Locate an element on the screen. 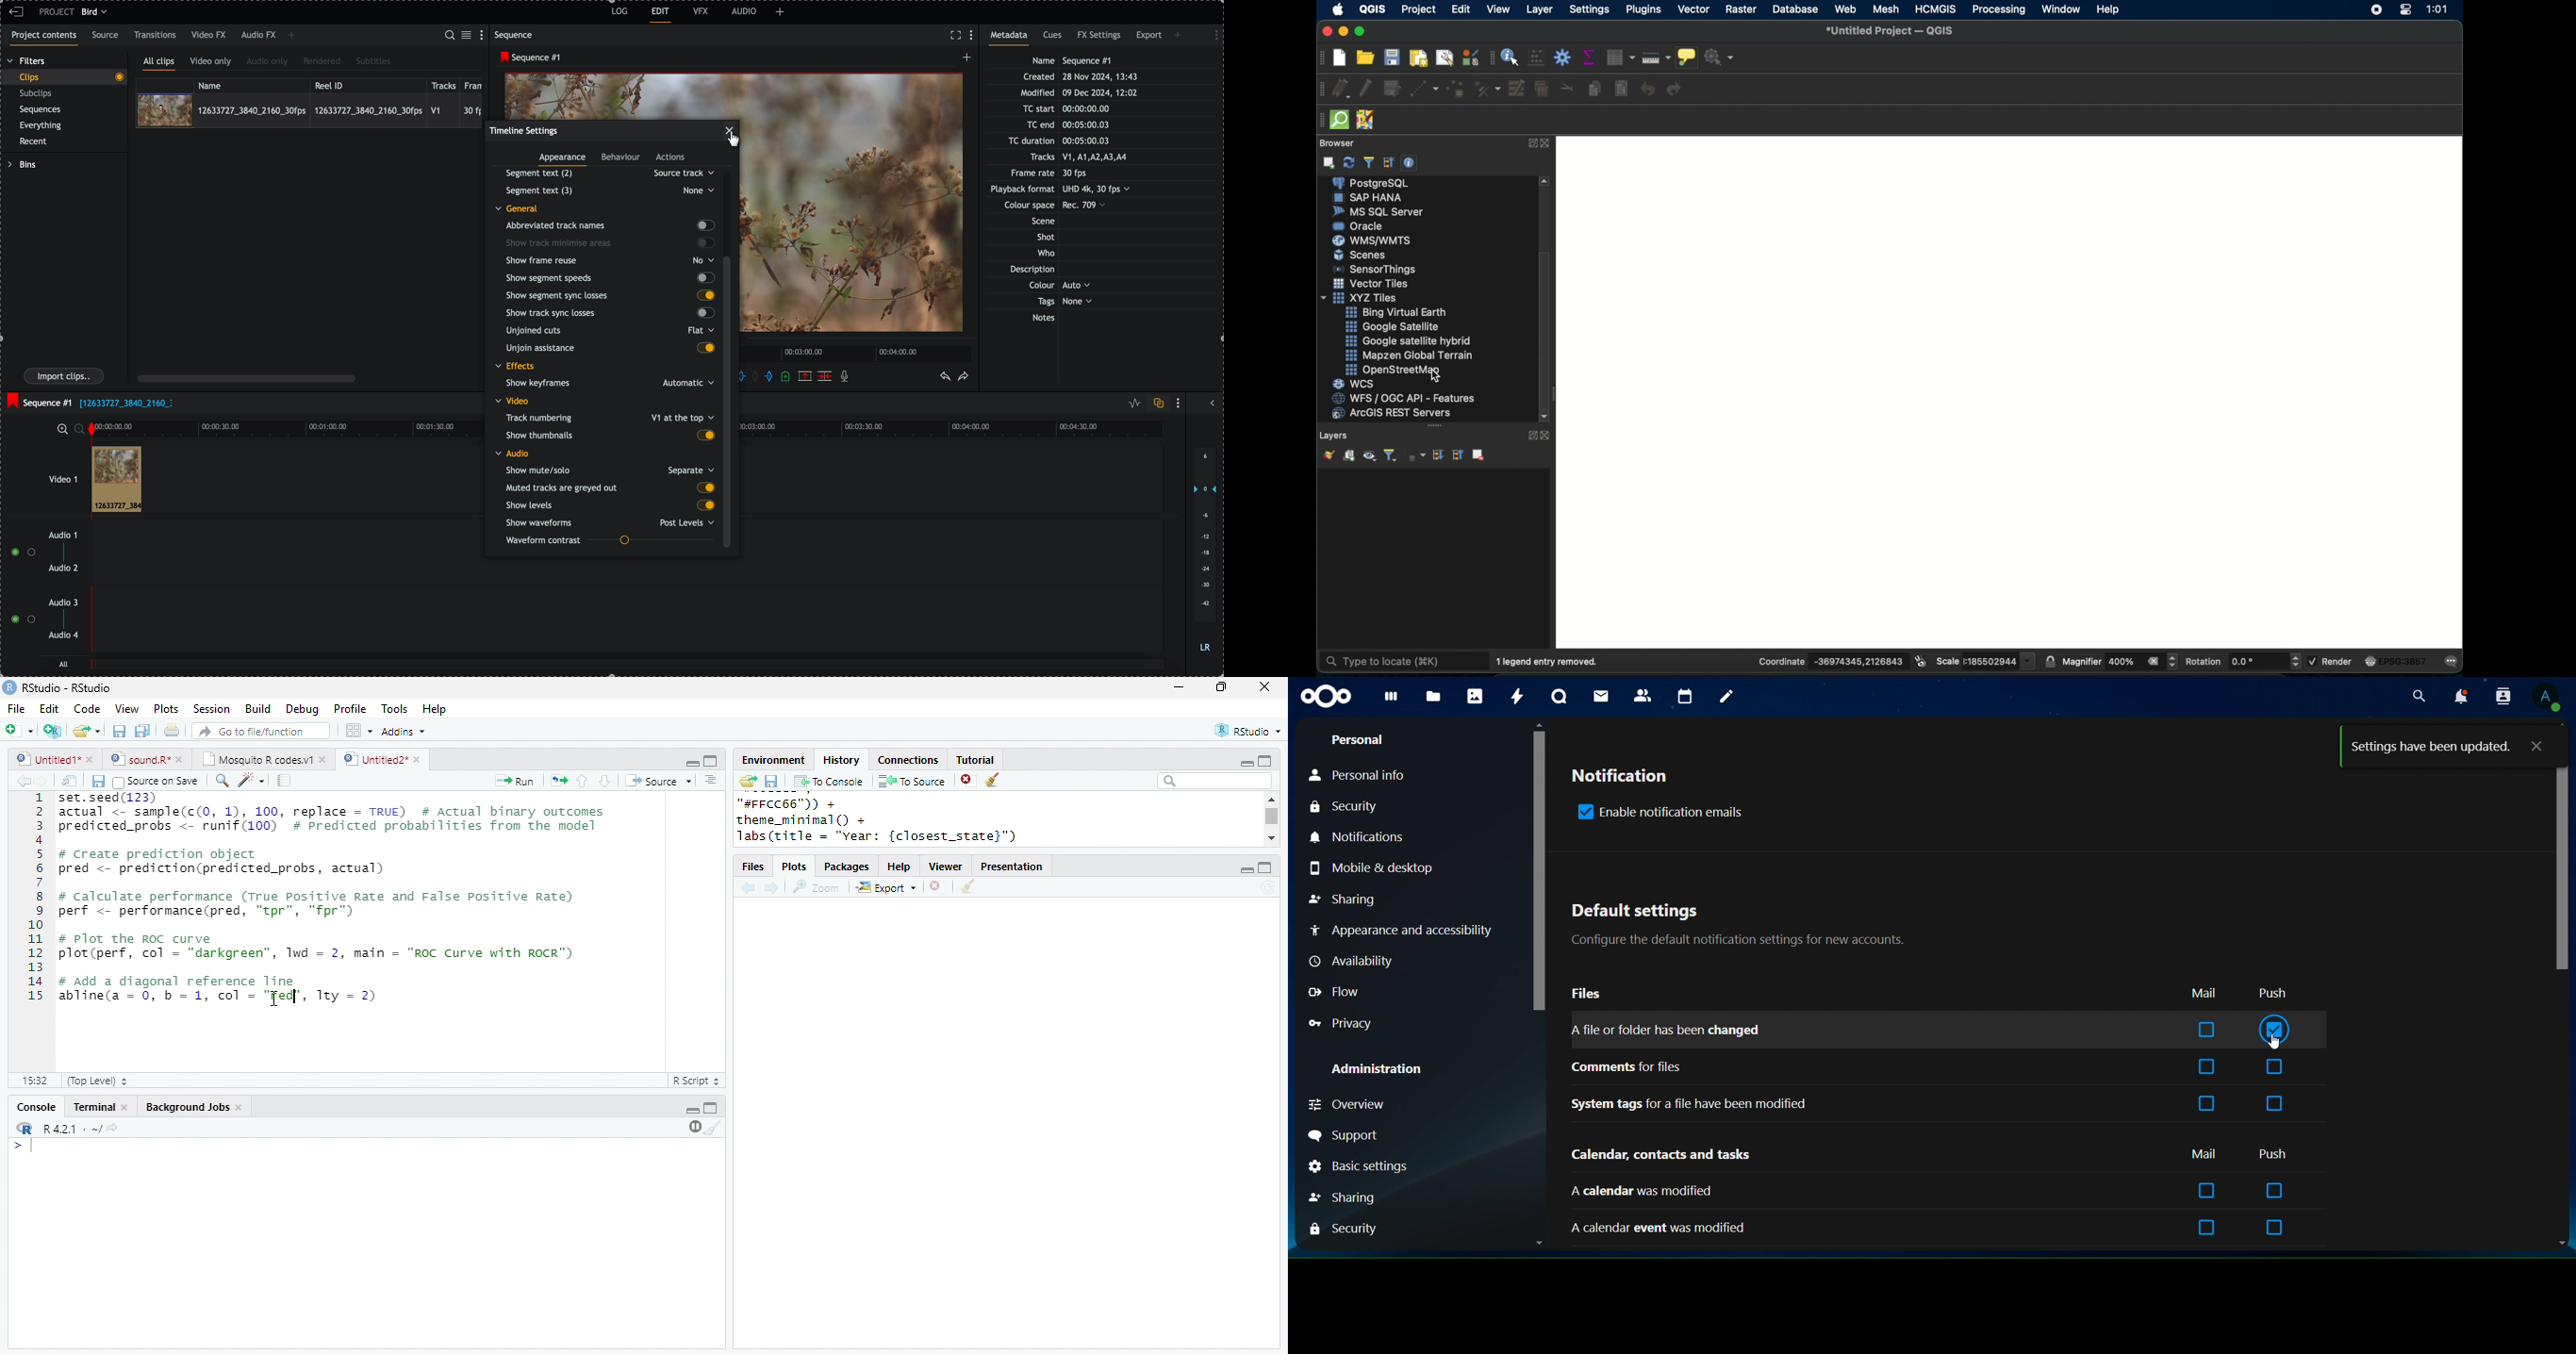  scrollbar is located at coordinates (2561, 851).